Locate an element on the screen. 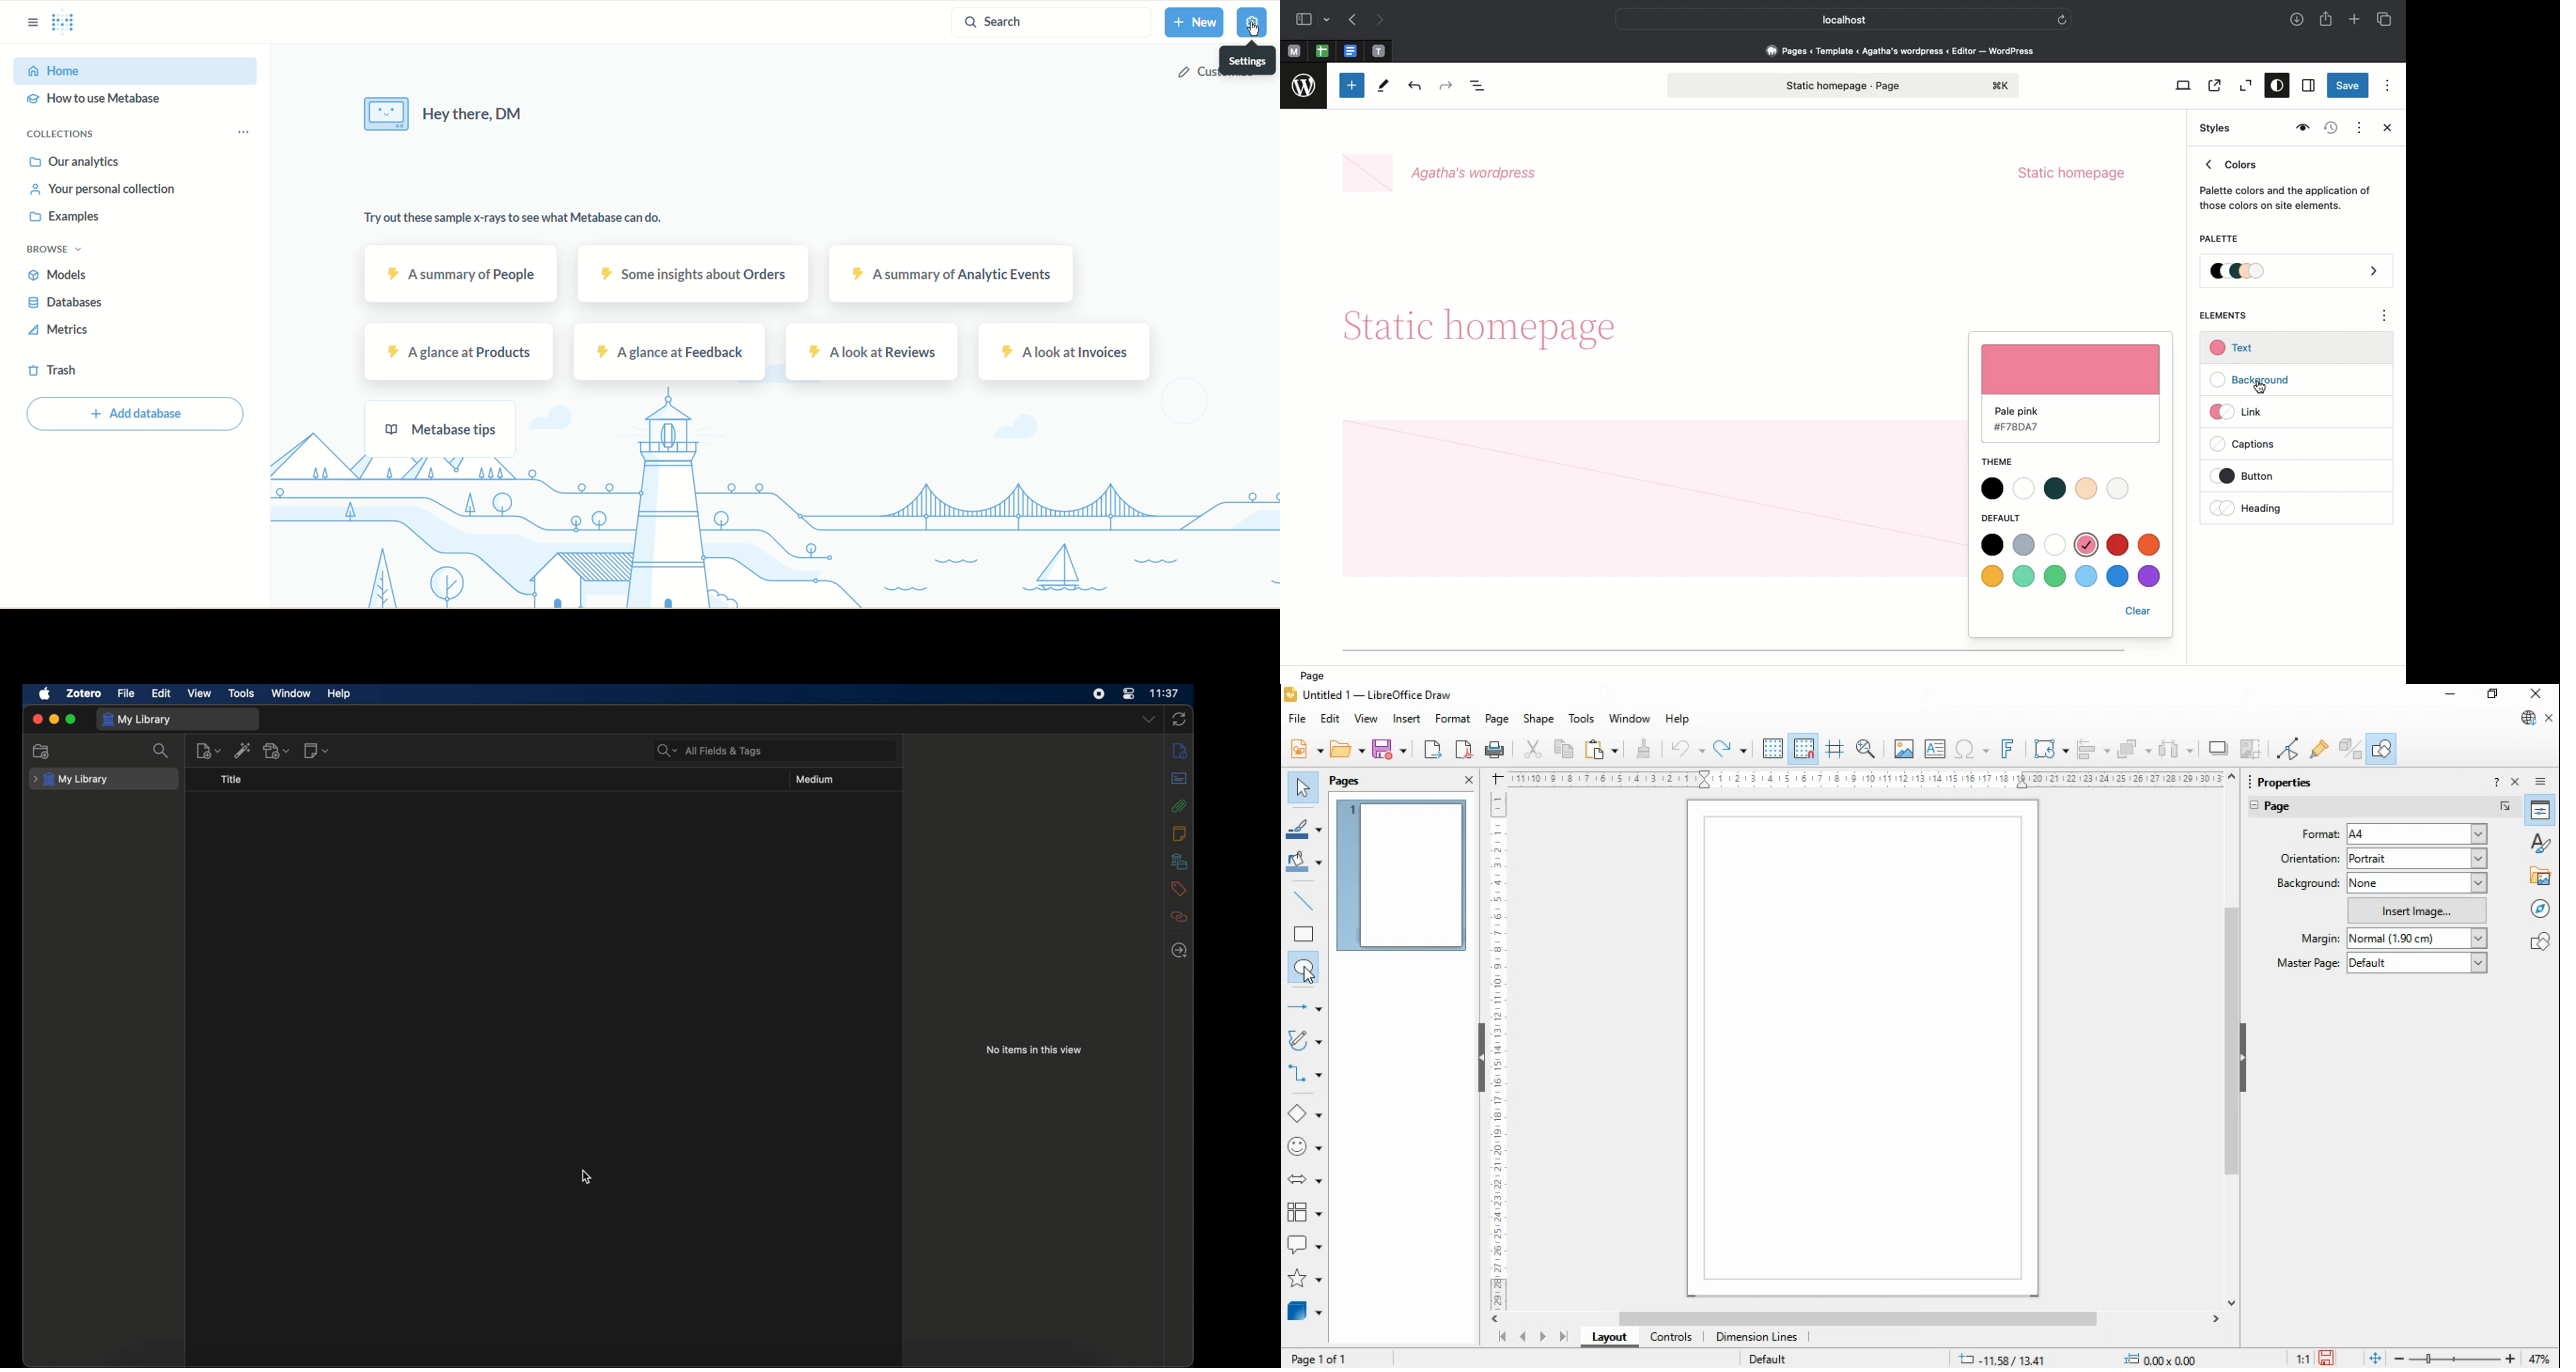 The image size is (2576, 1372). wordpress is located at coordinates (1304, 86).